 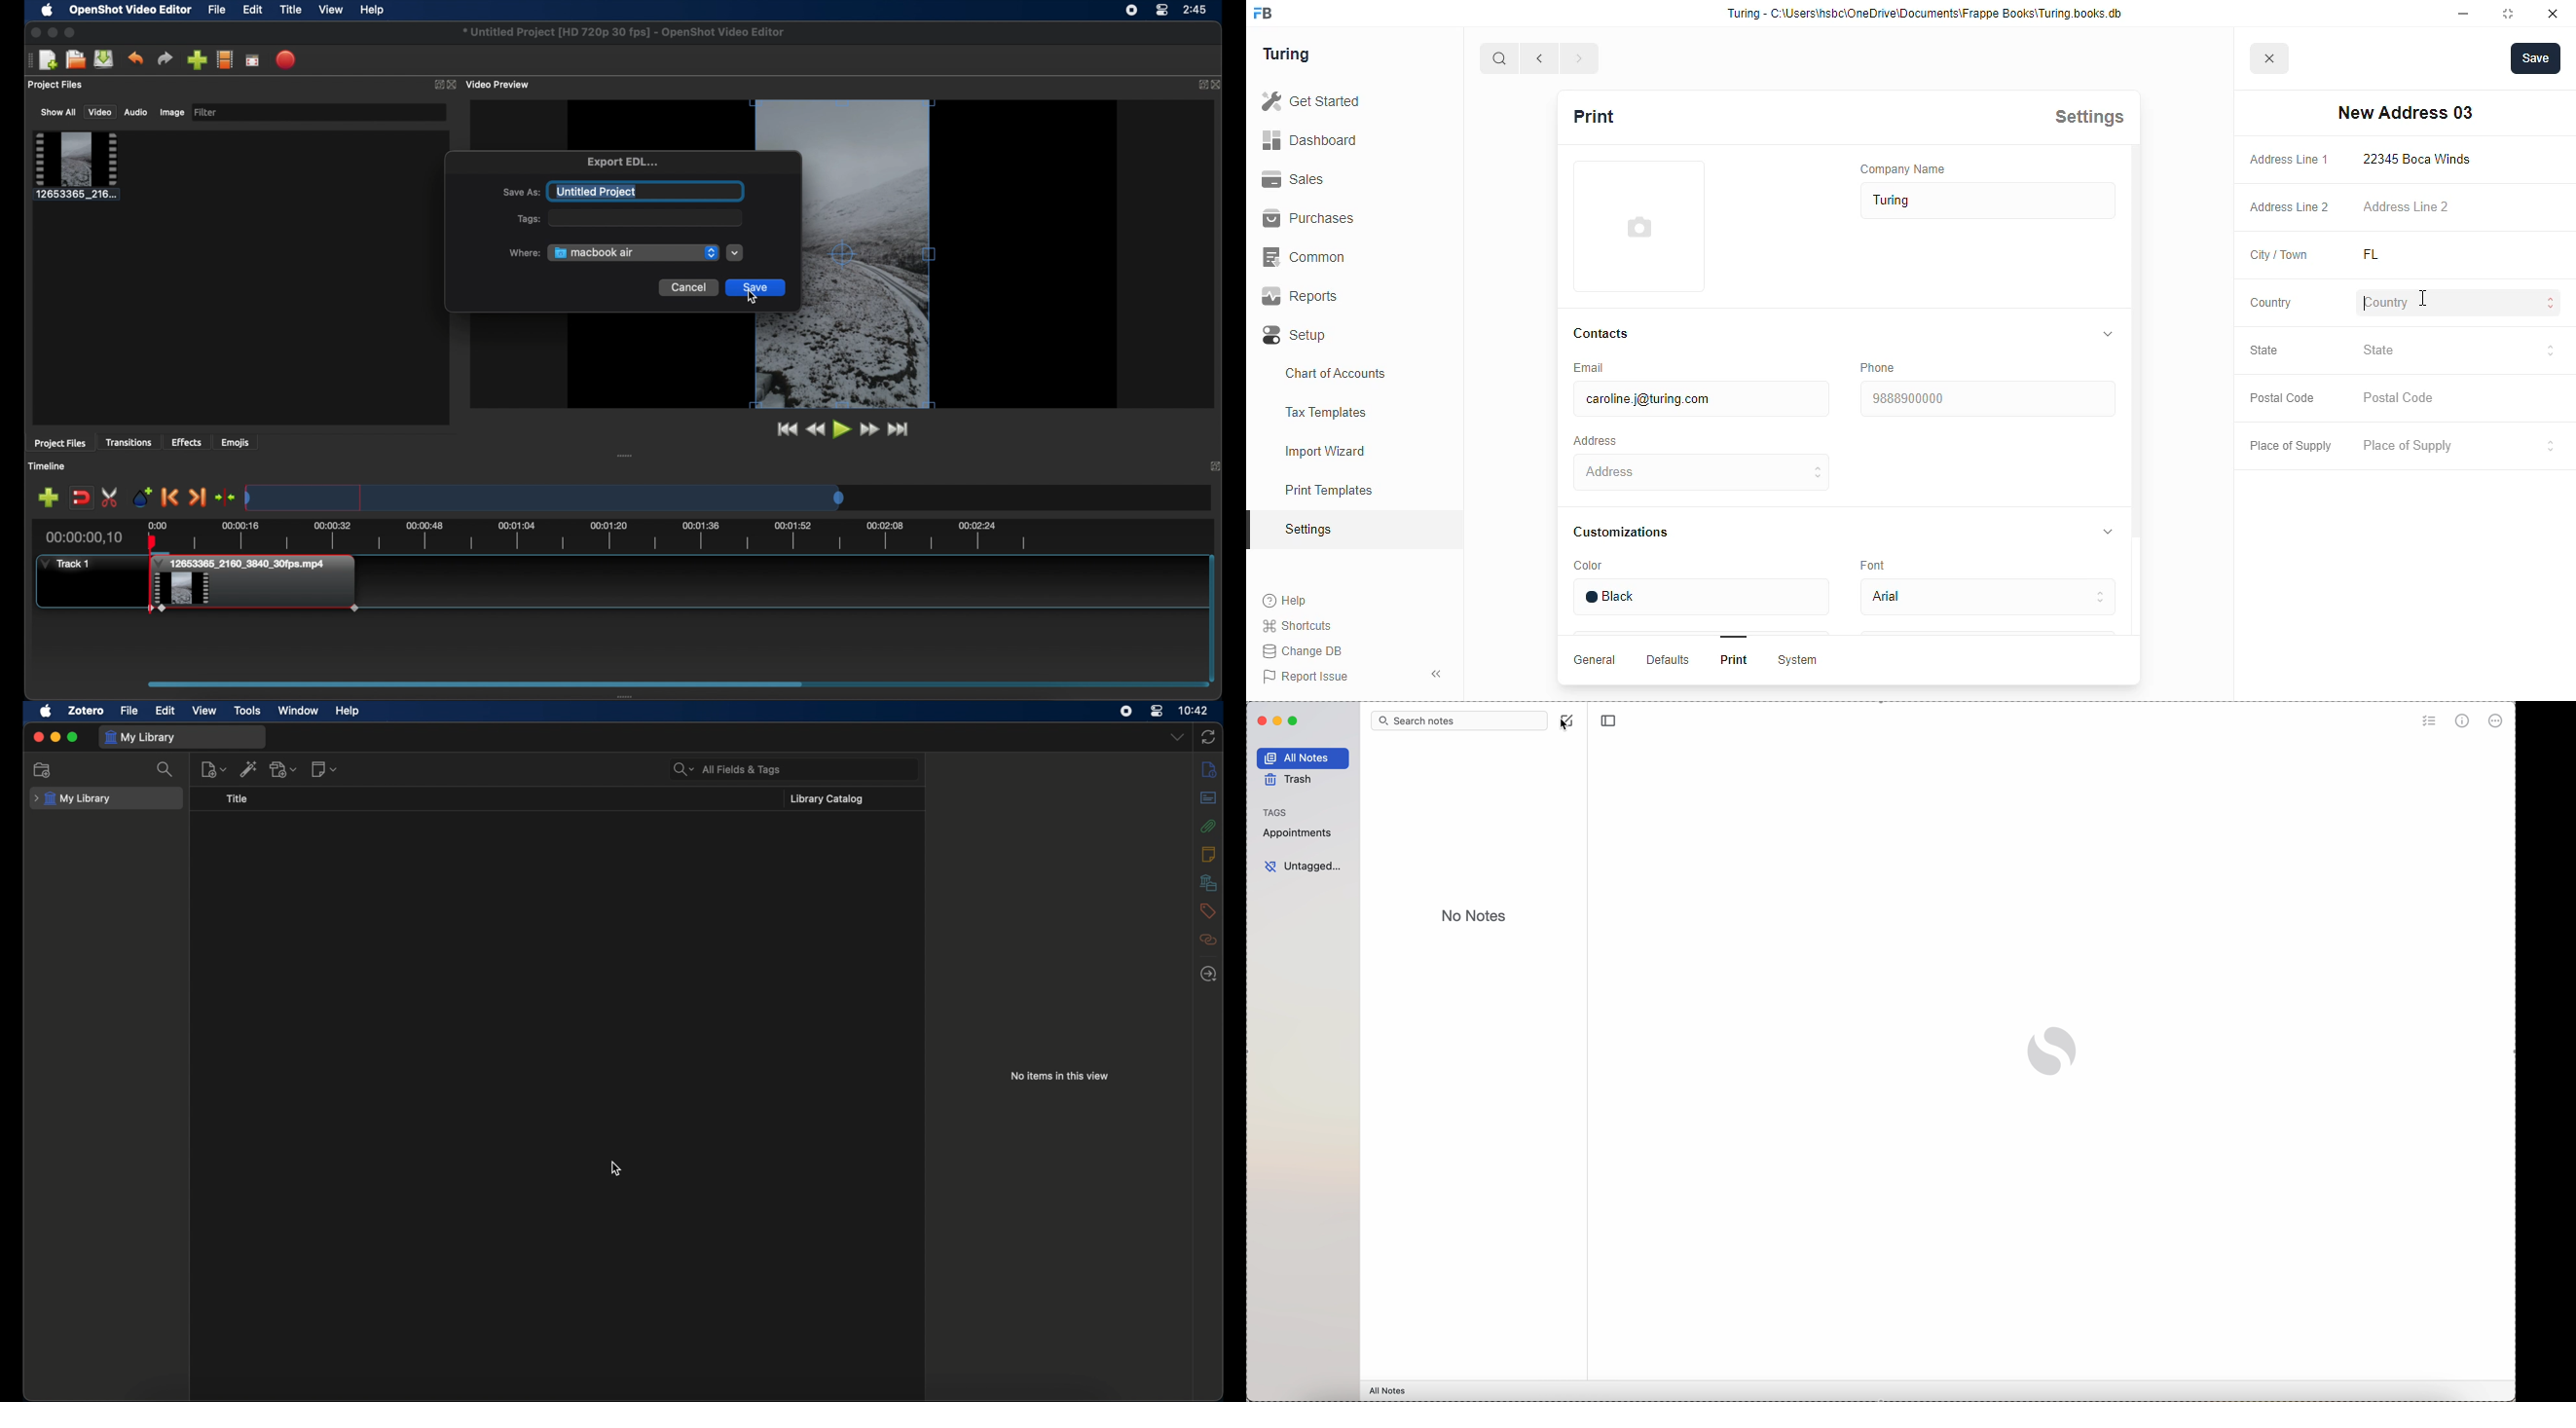 I want to click on font, so click(x=1876, y=564).